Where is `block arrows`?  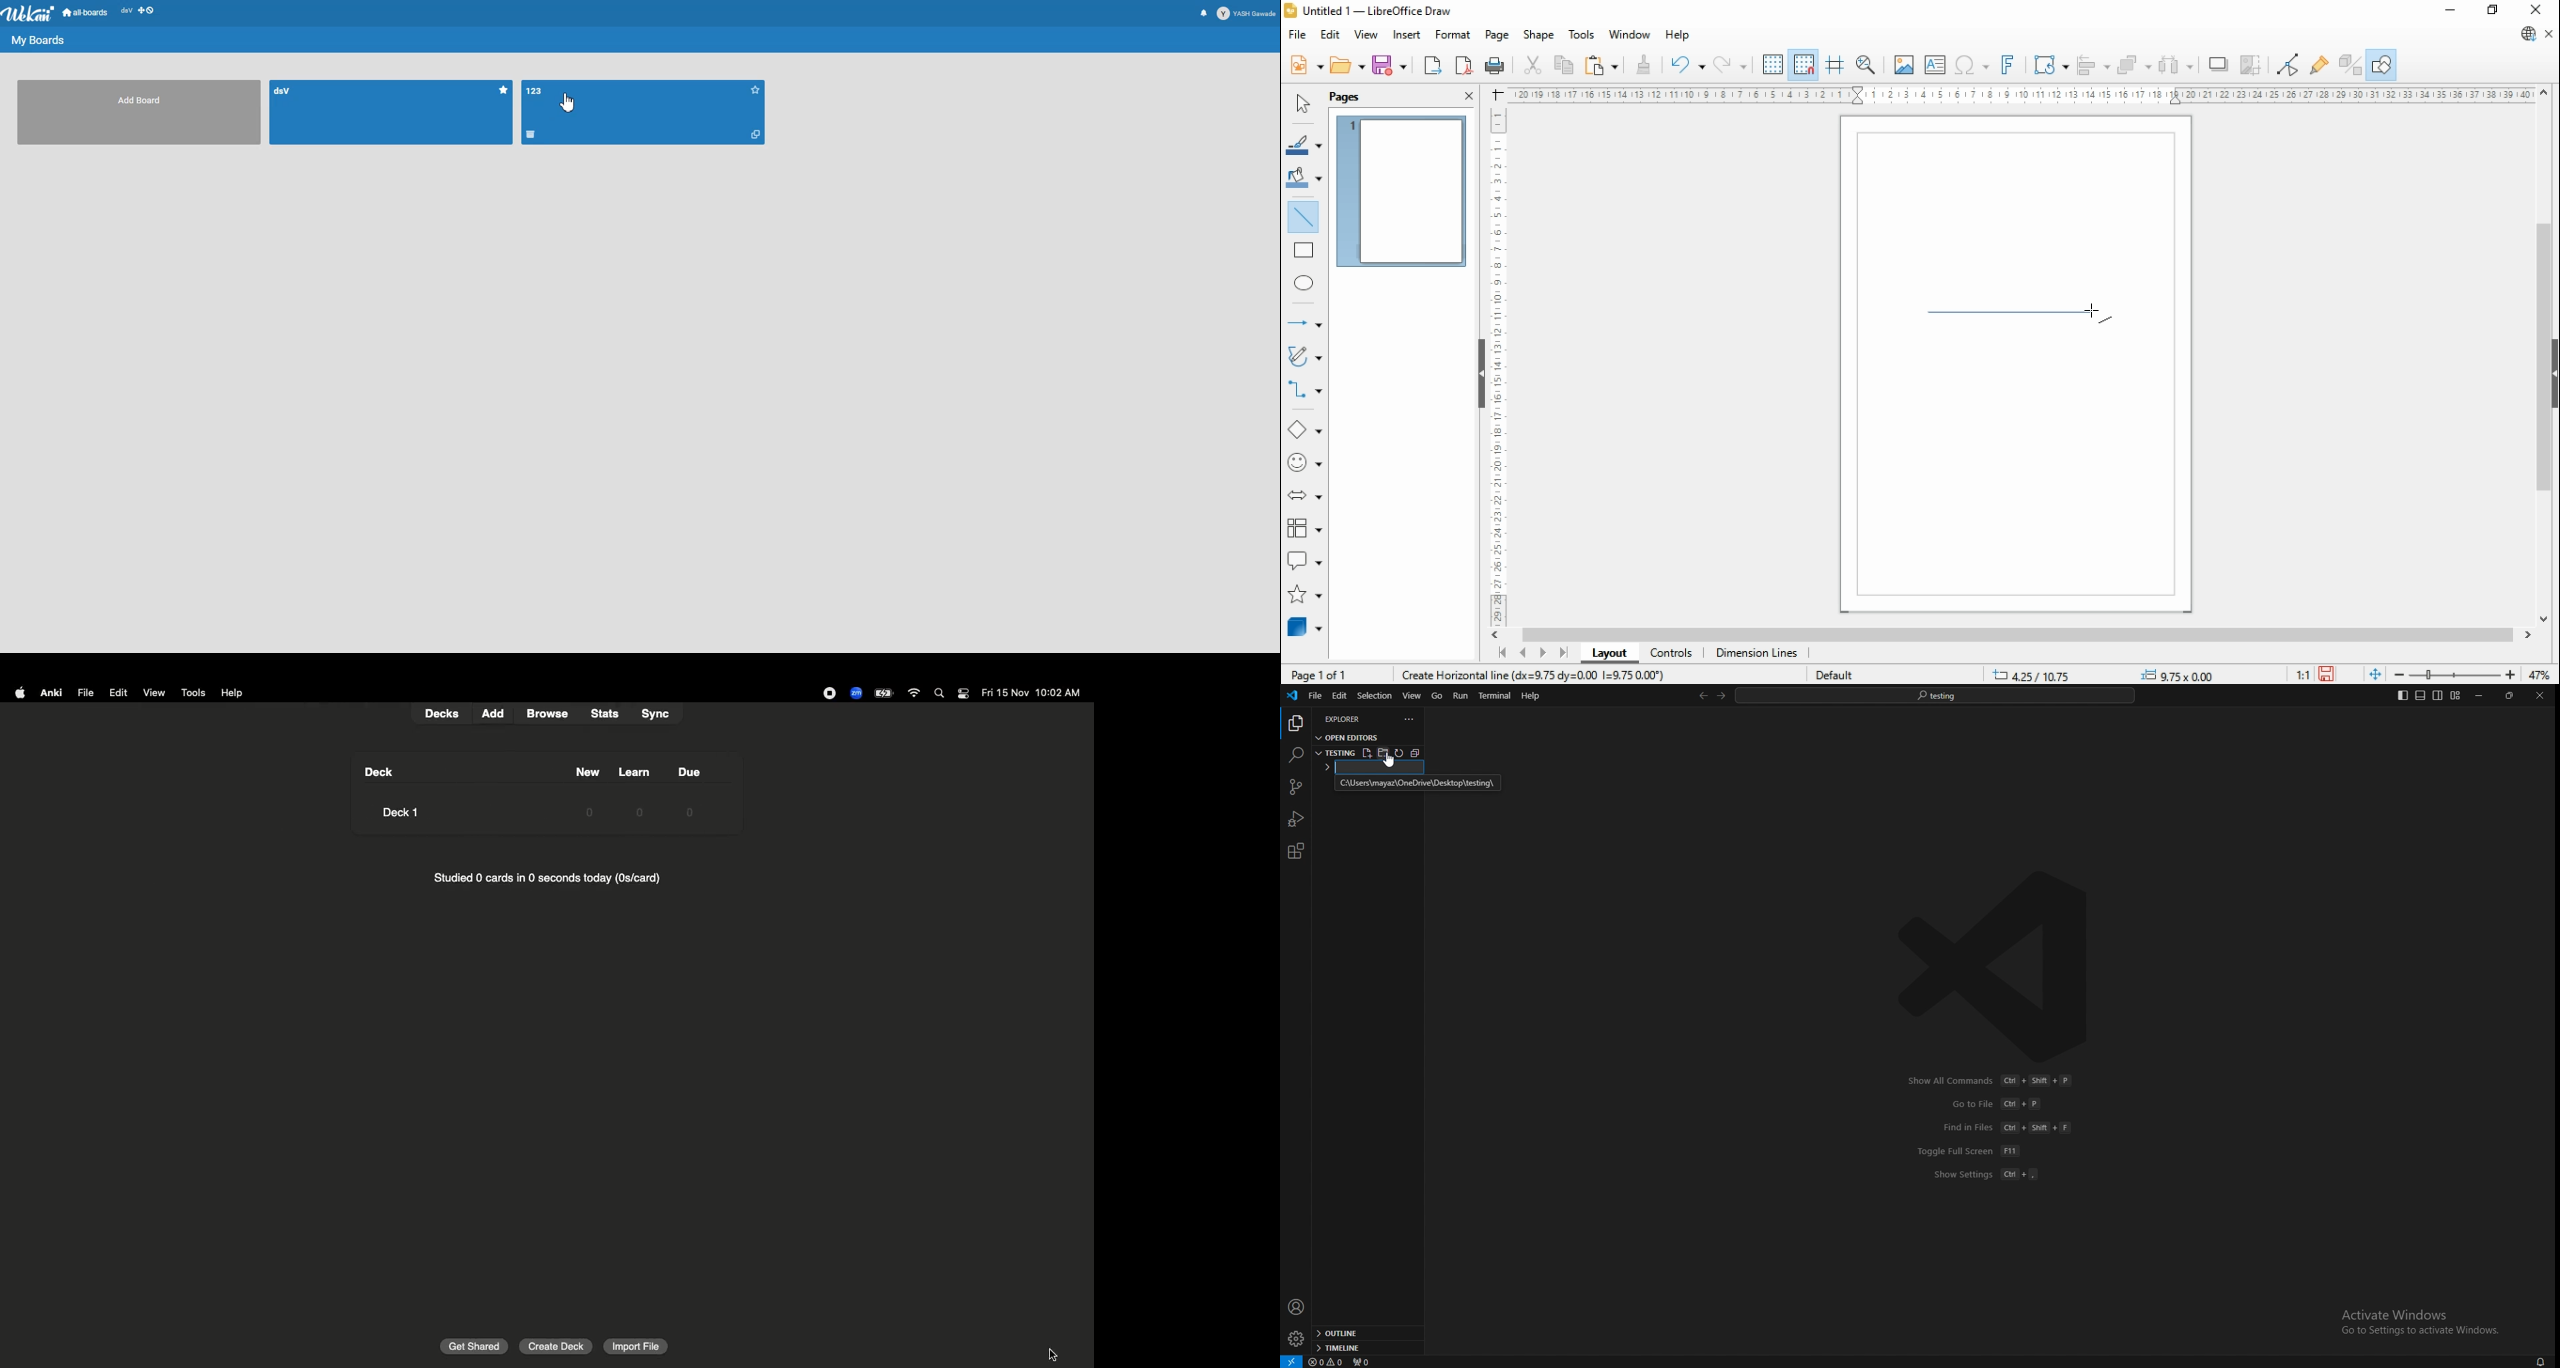 block arrows is located at coordinates (1304, 496).